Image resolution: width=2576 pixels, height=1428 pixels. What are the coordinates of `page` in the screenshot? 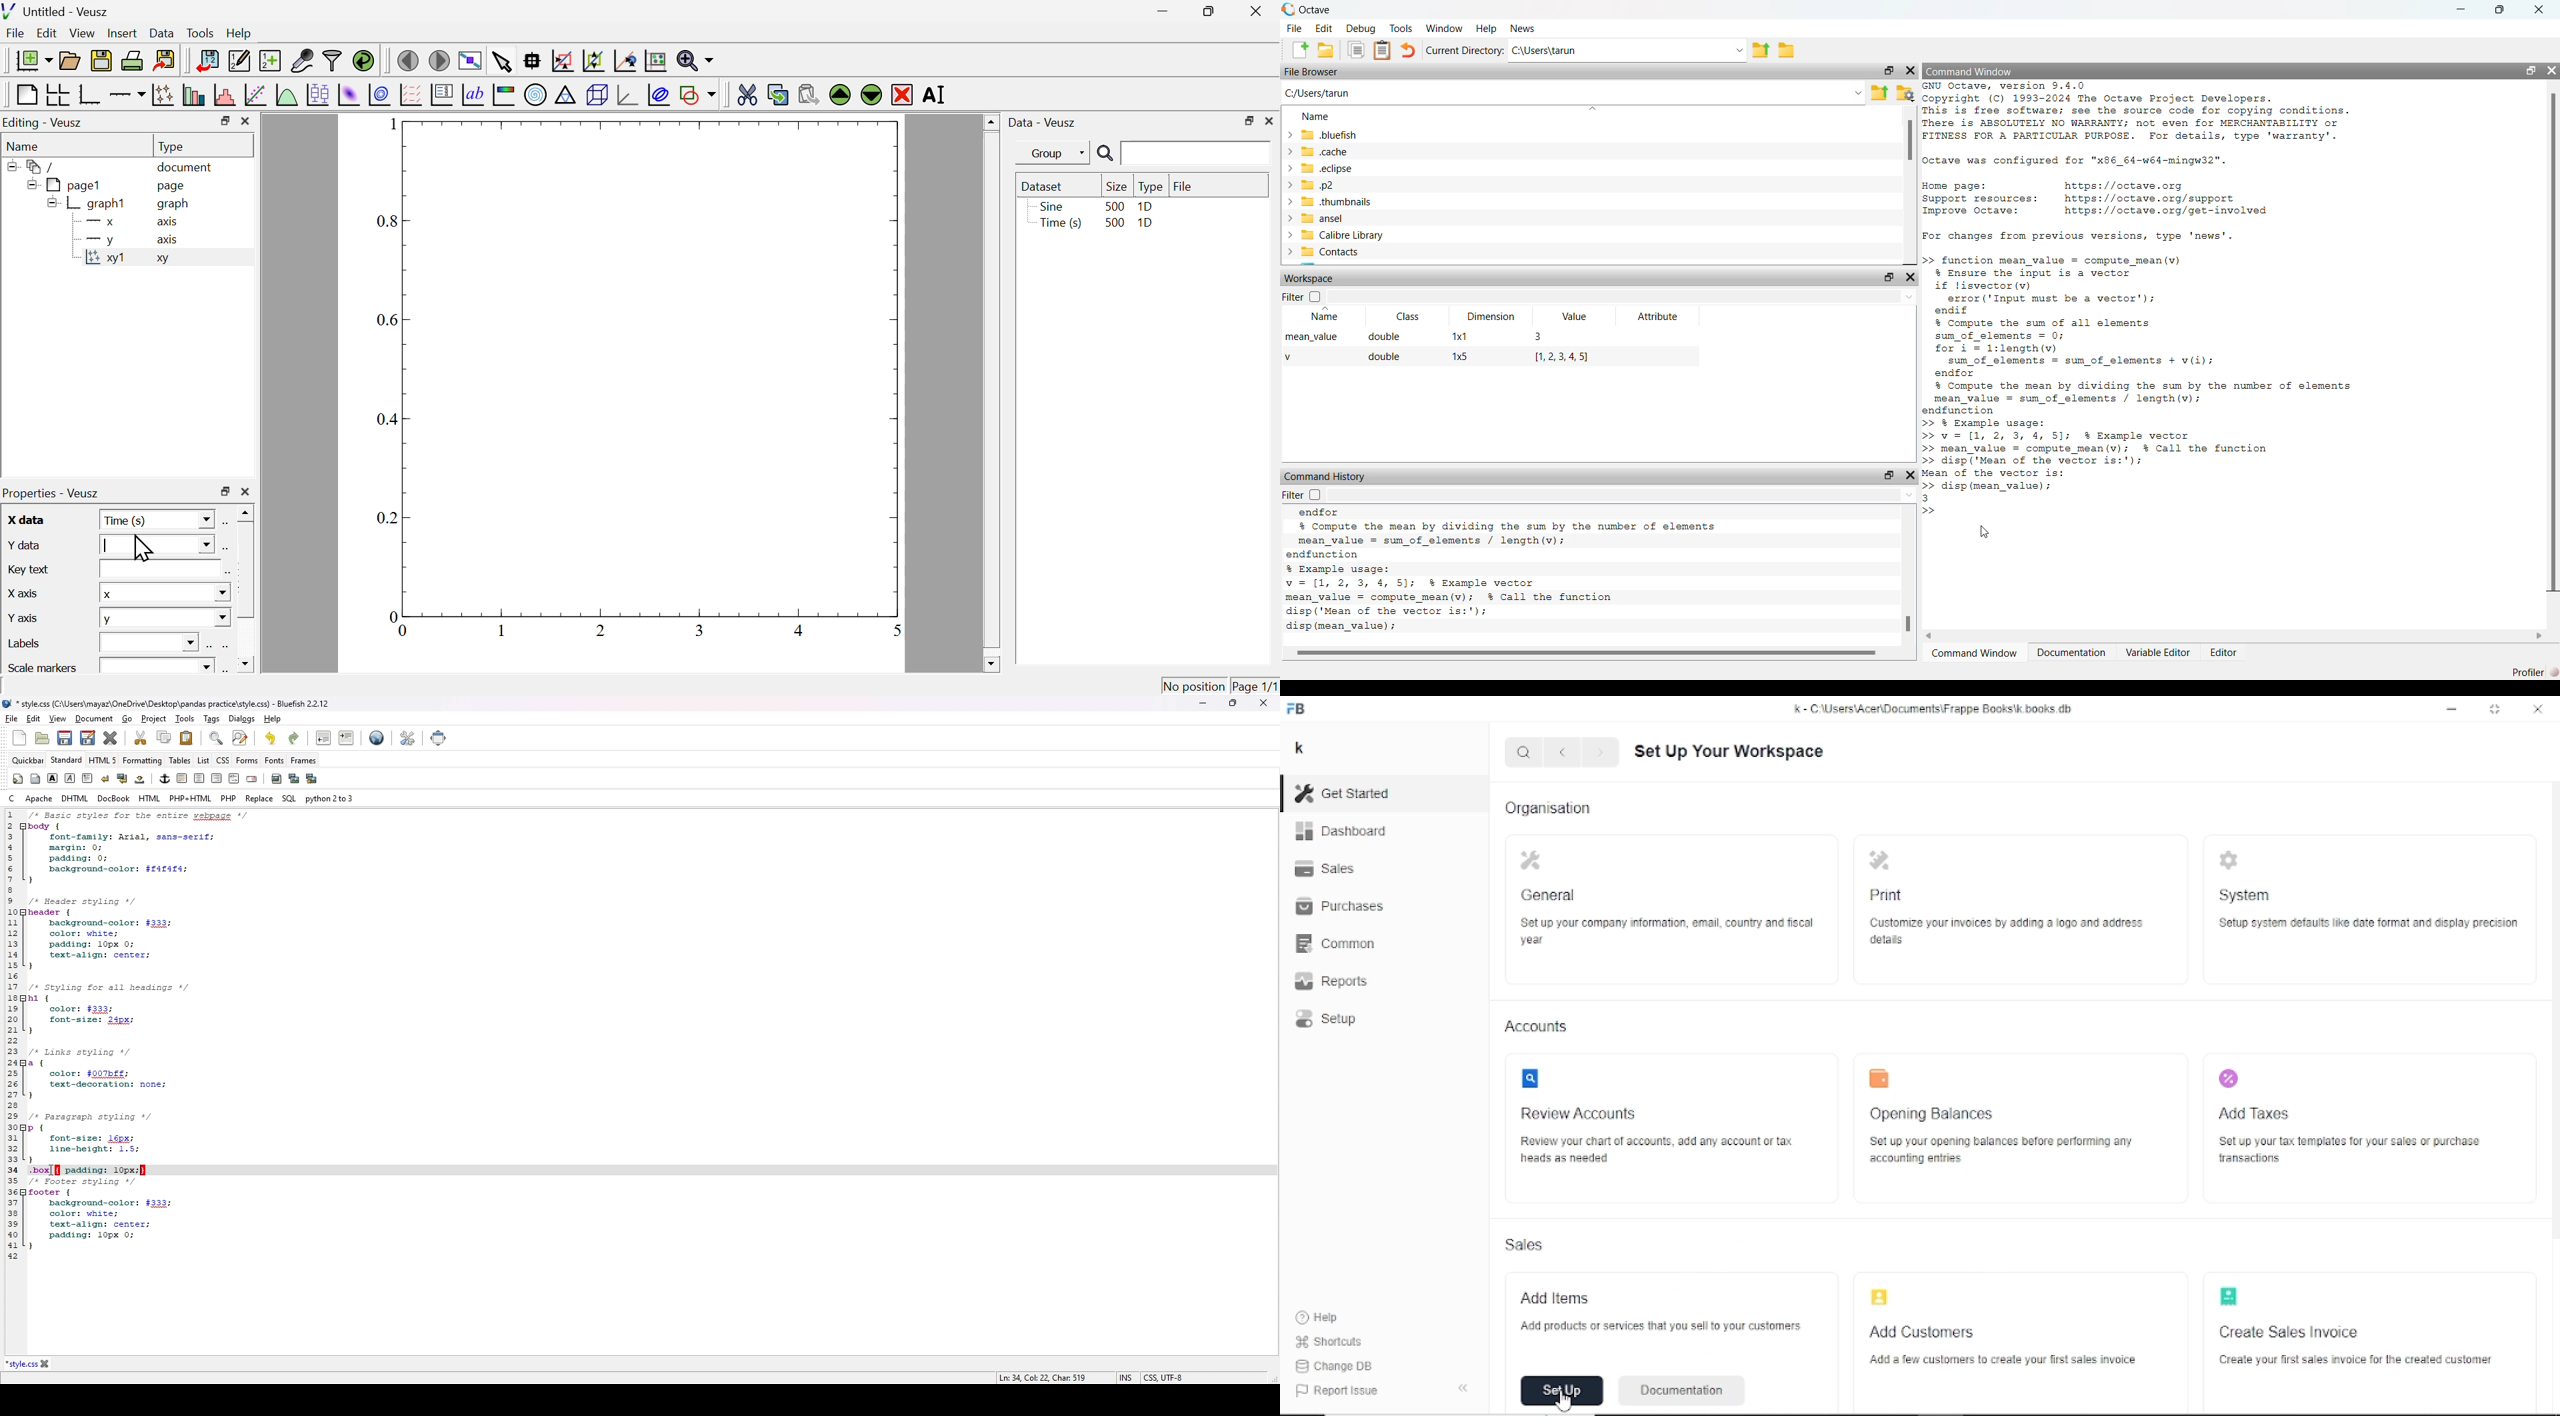 It's located at (173, 188).